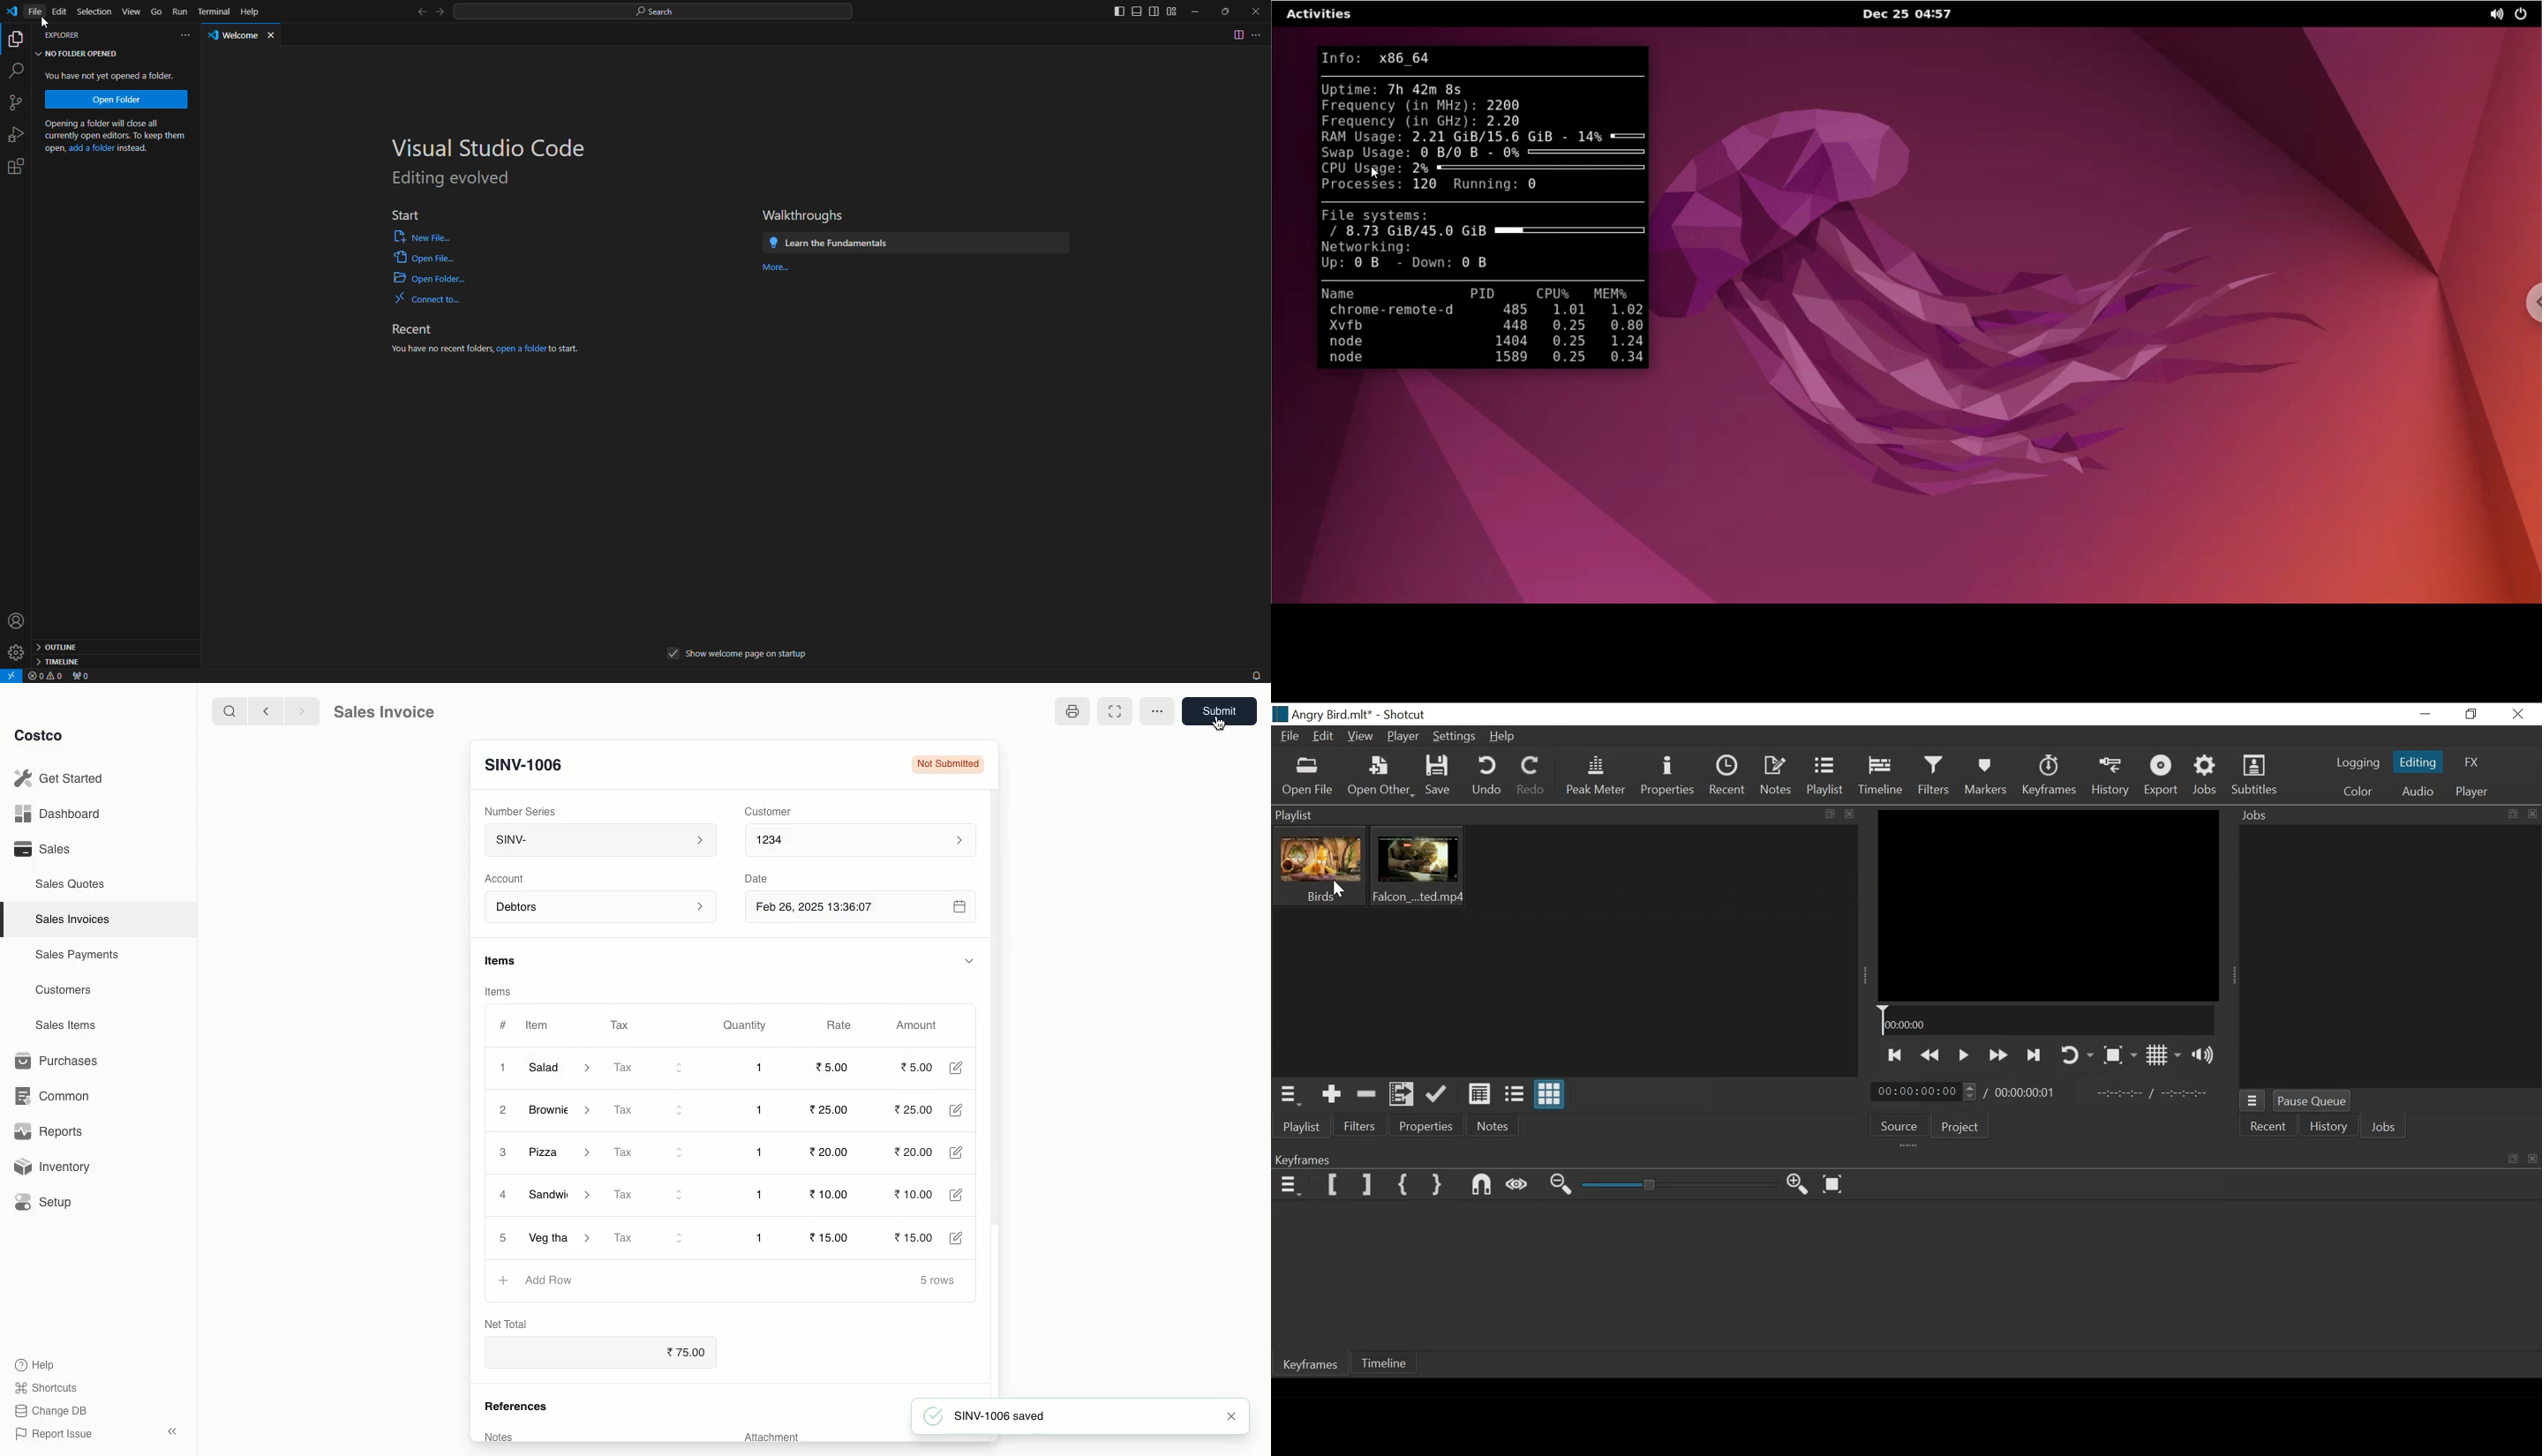  What do you see at coordinates (743, 1026) in the screenshot?
I see `Quantity` at bounding box center [743, 1026].